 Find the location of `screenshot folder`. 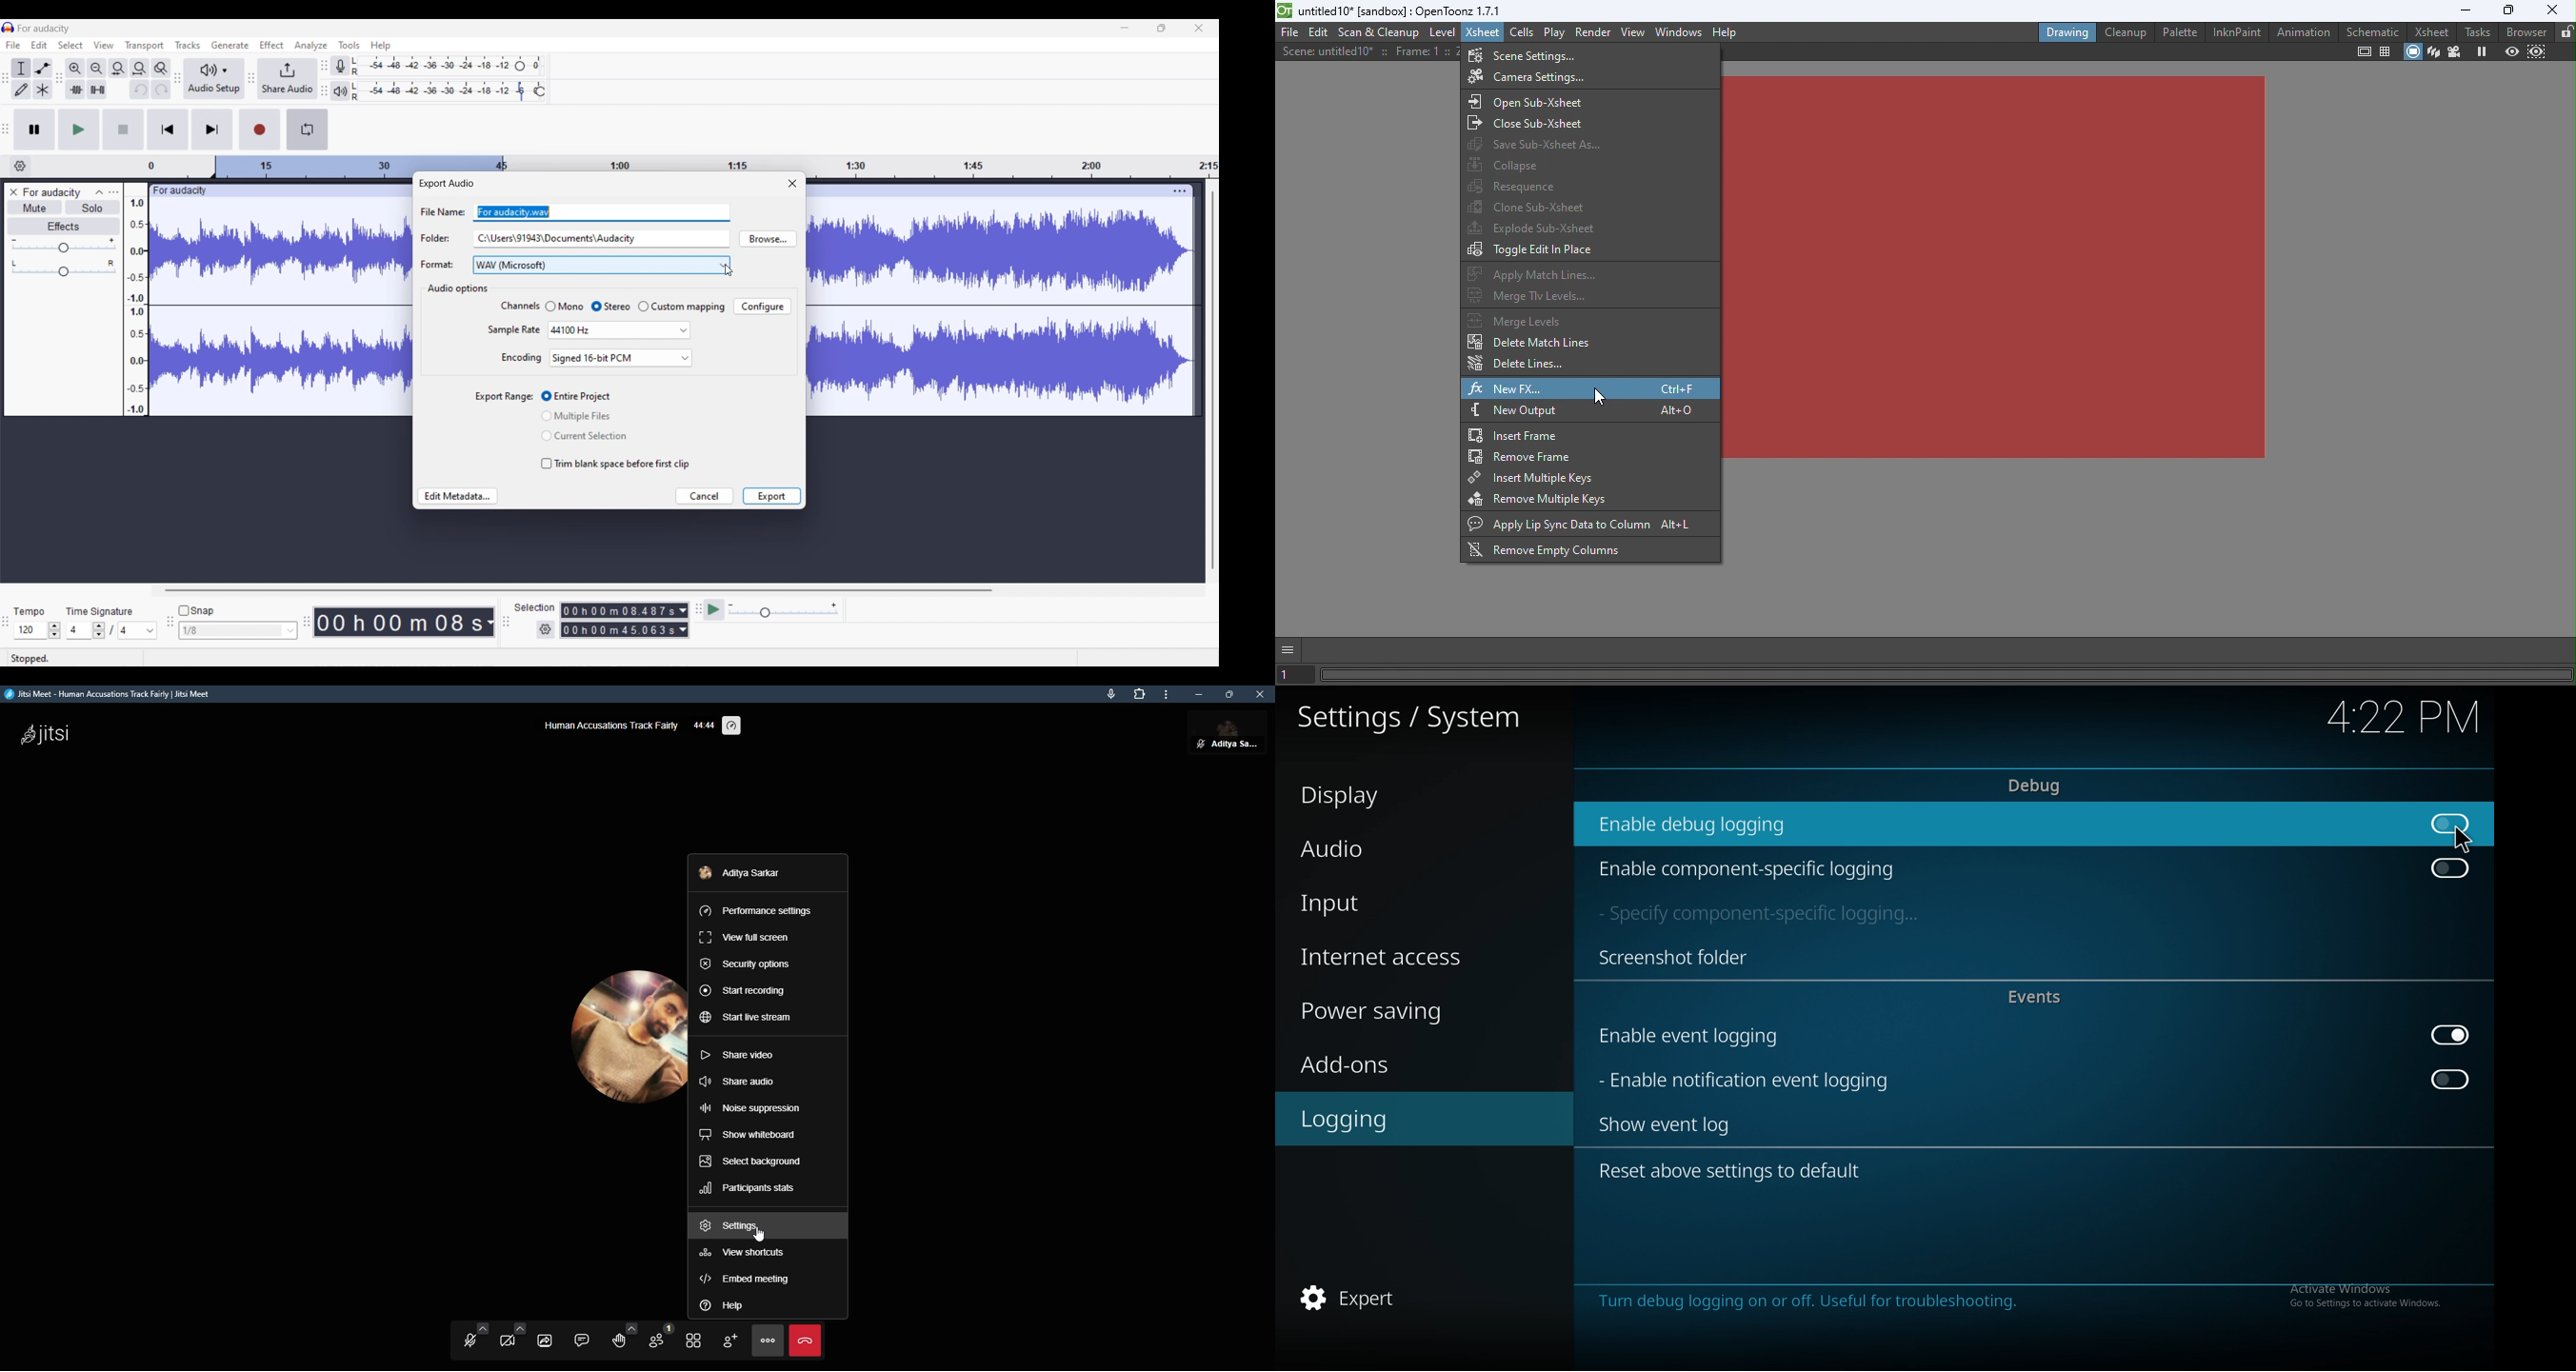

screenshot folder is located at coordinates (1674, 957).